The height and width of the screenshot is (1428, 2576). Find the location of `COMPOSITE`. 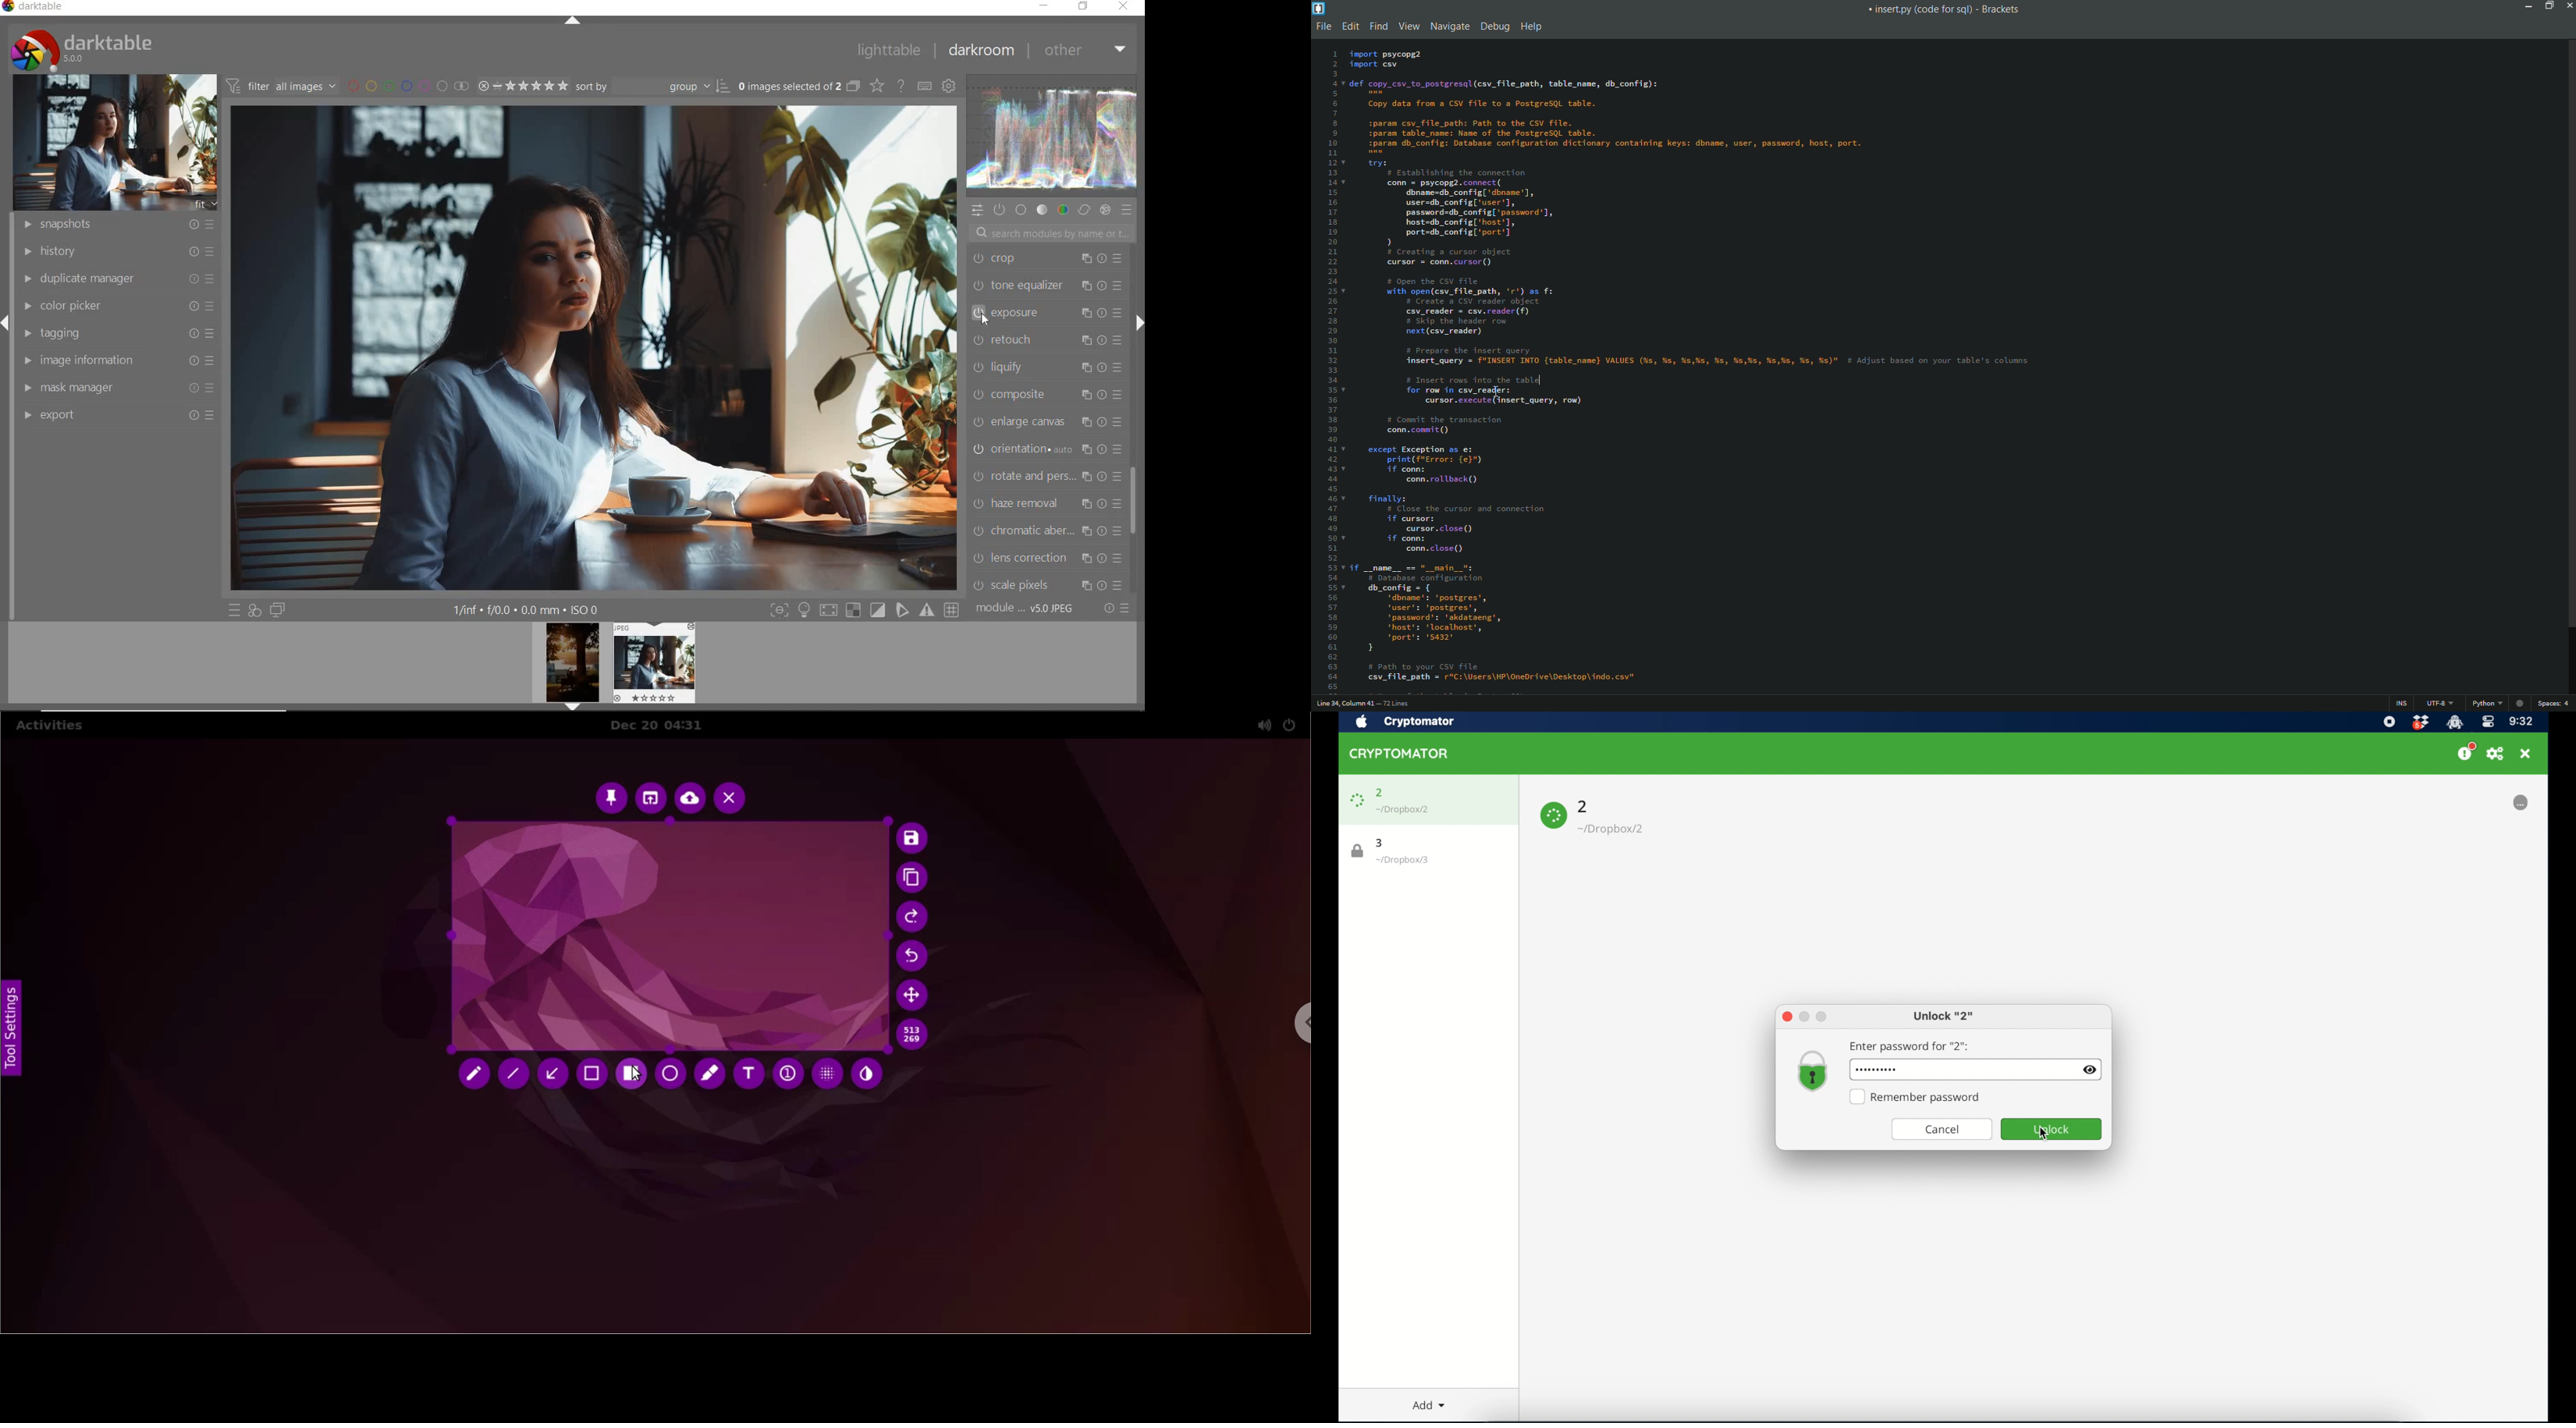

COMPOSITE is located at coordinates (1051, 395).